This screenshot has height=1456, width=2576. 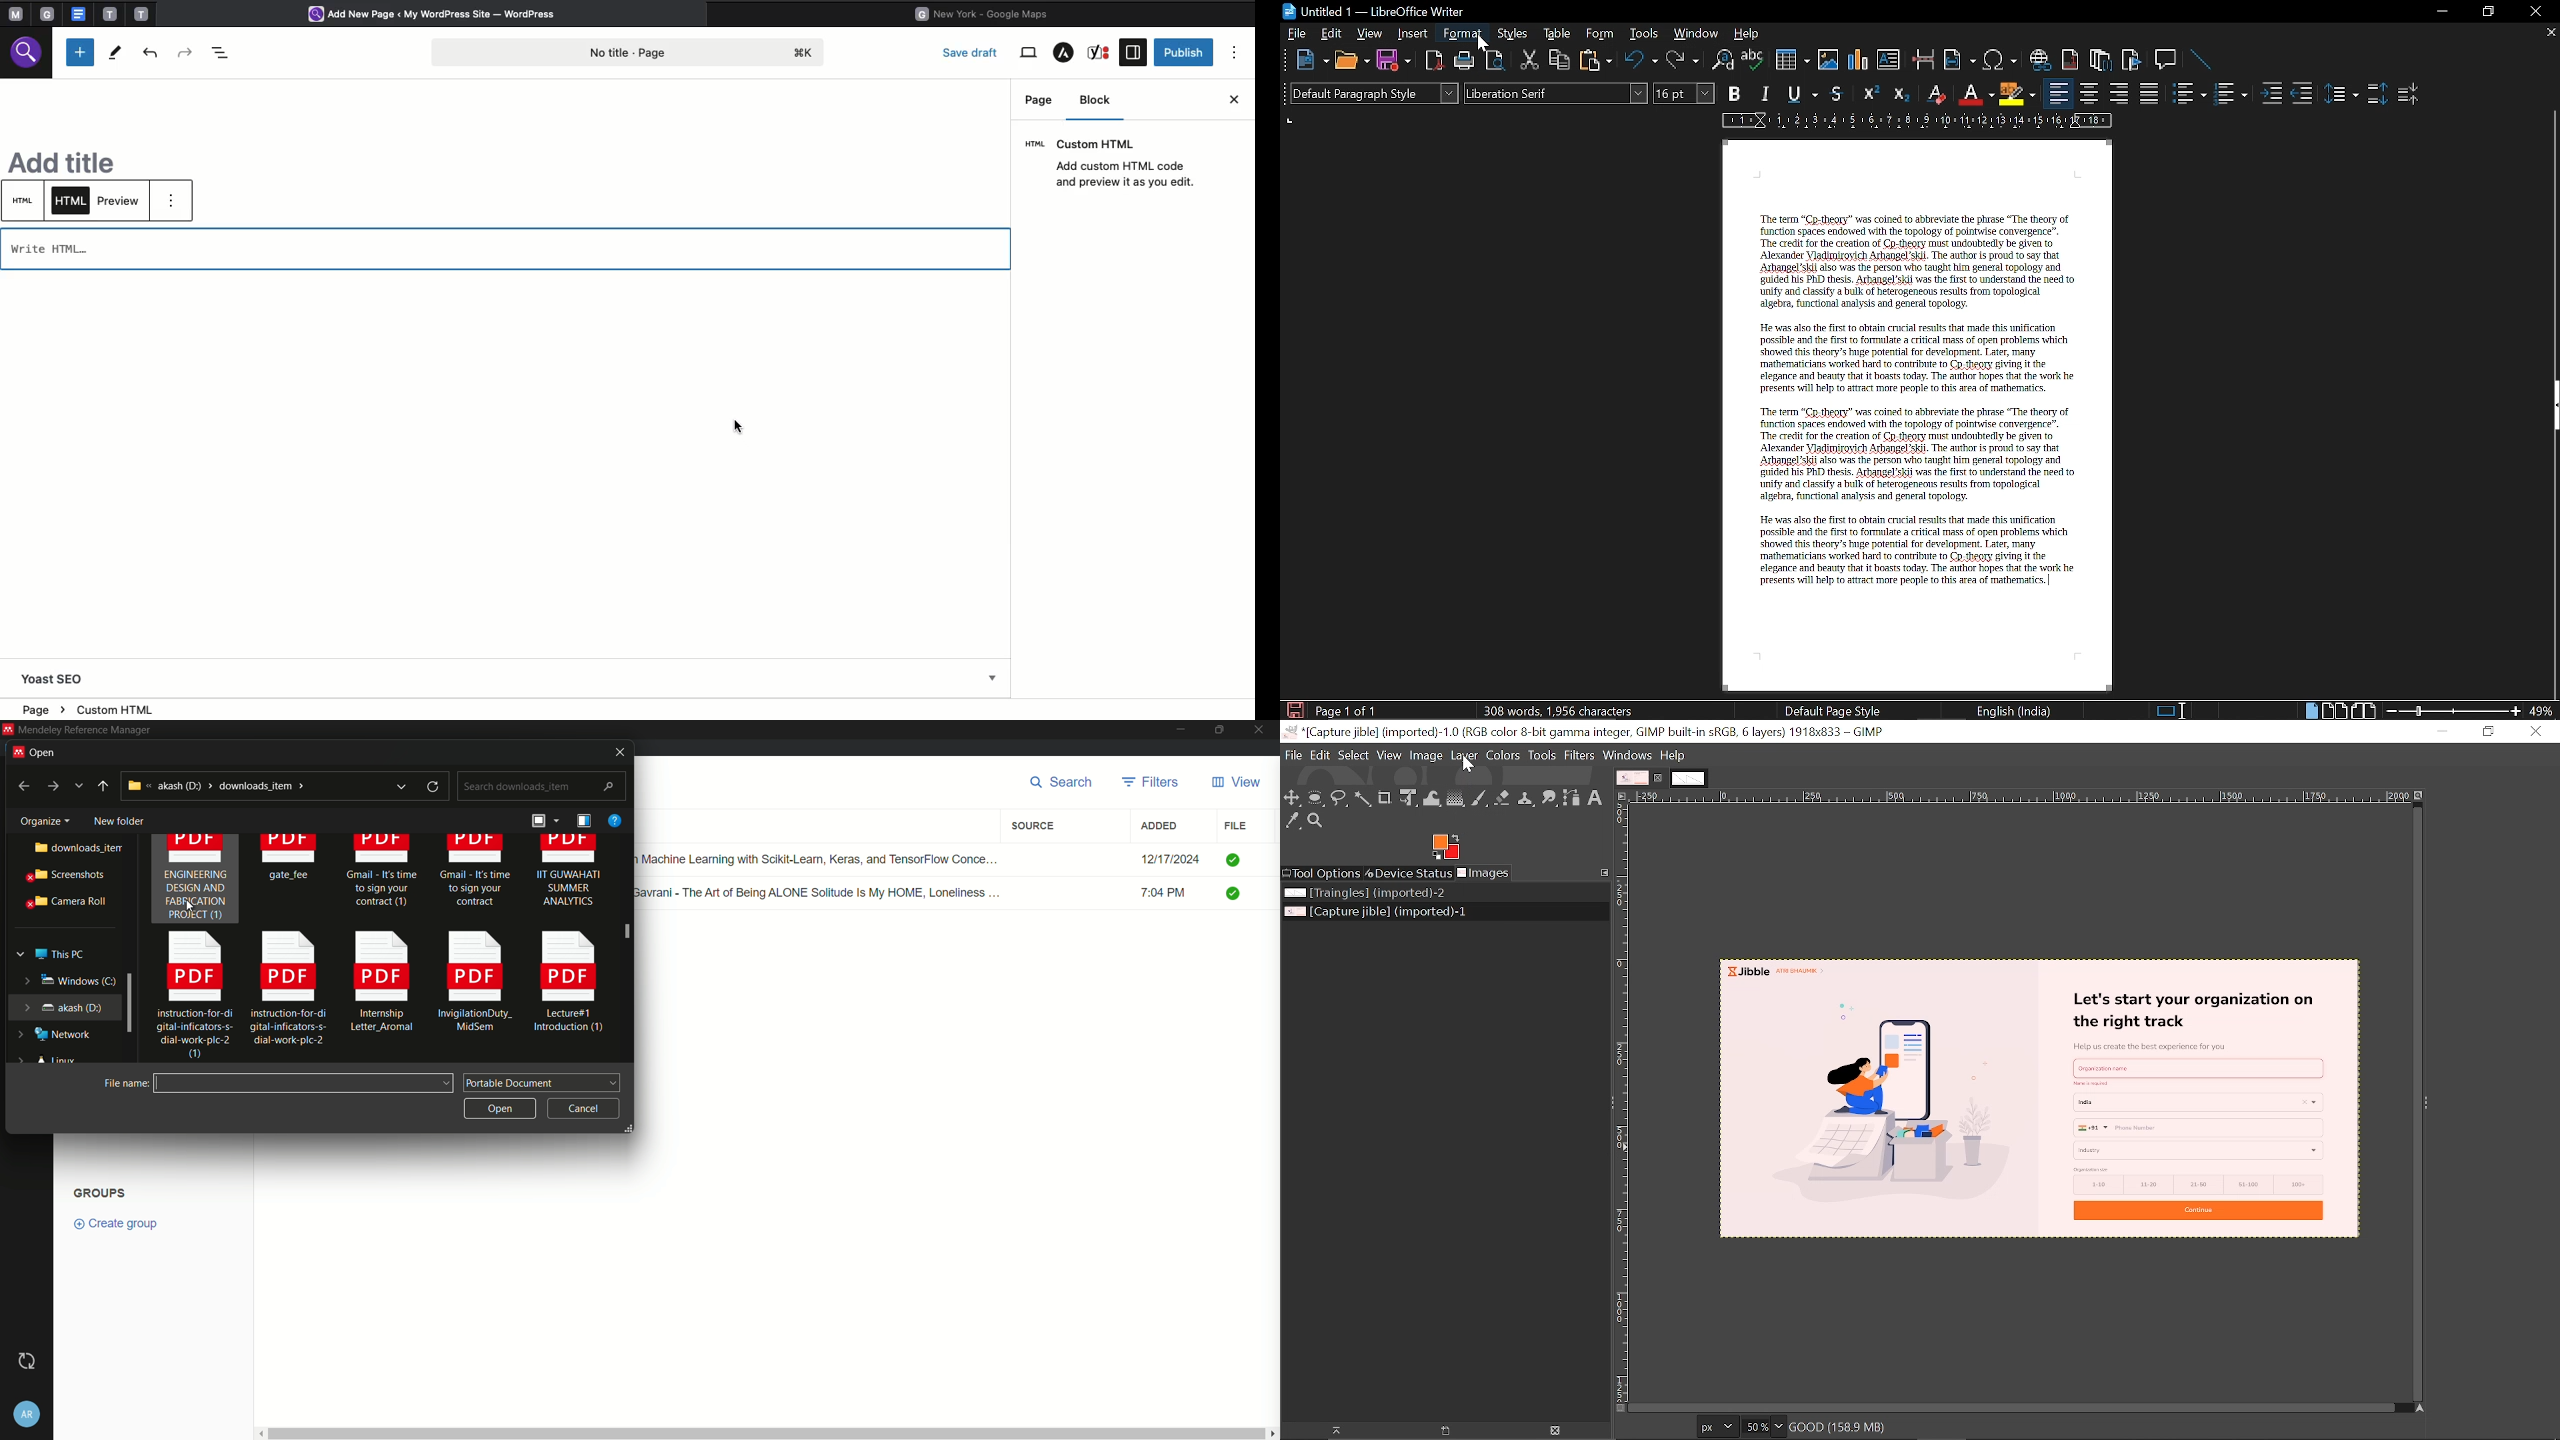 I want to click on Strikethrough, so click(x=1841, y=94).